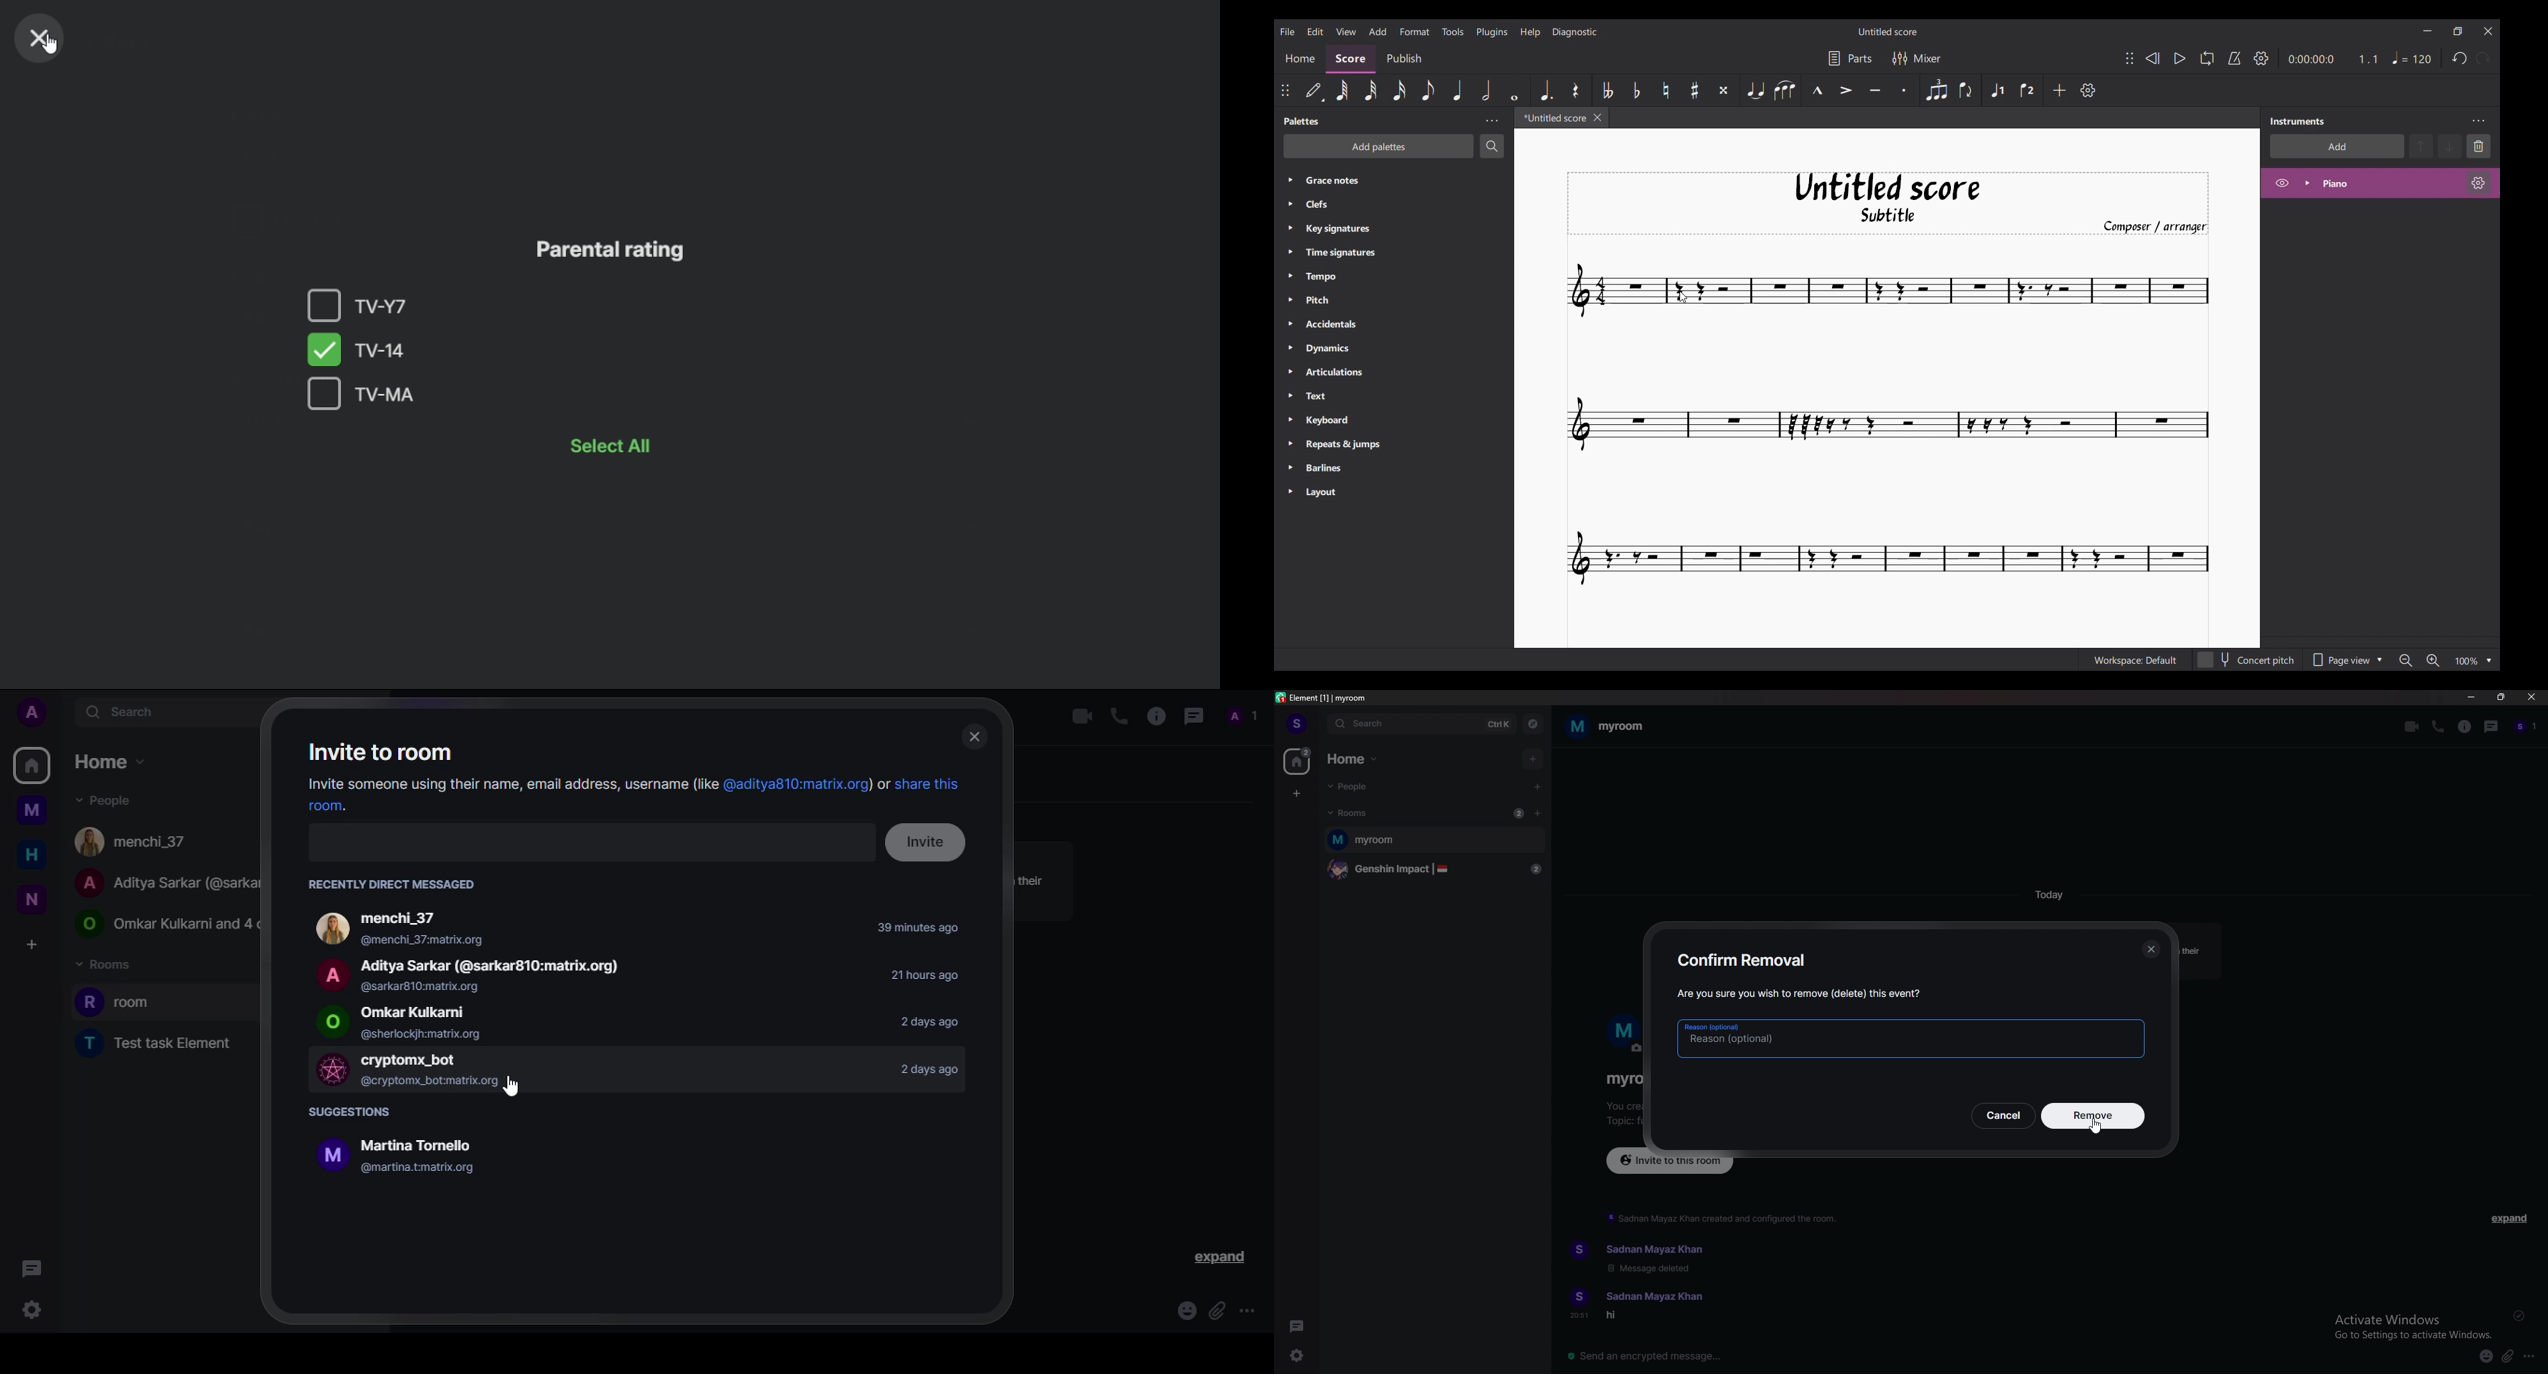 The height and width of the screenshot is (1400, 2548). What do you see at coordinates (1300, 1326) in the screenshot?
I see `threads` at bounding box center [1300, 1326].